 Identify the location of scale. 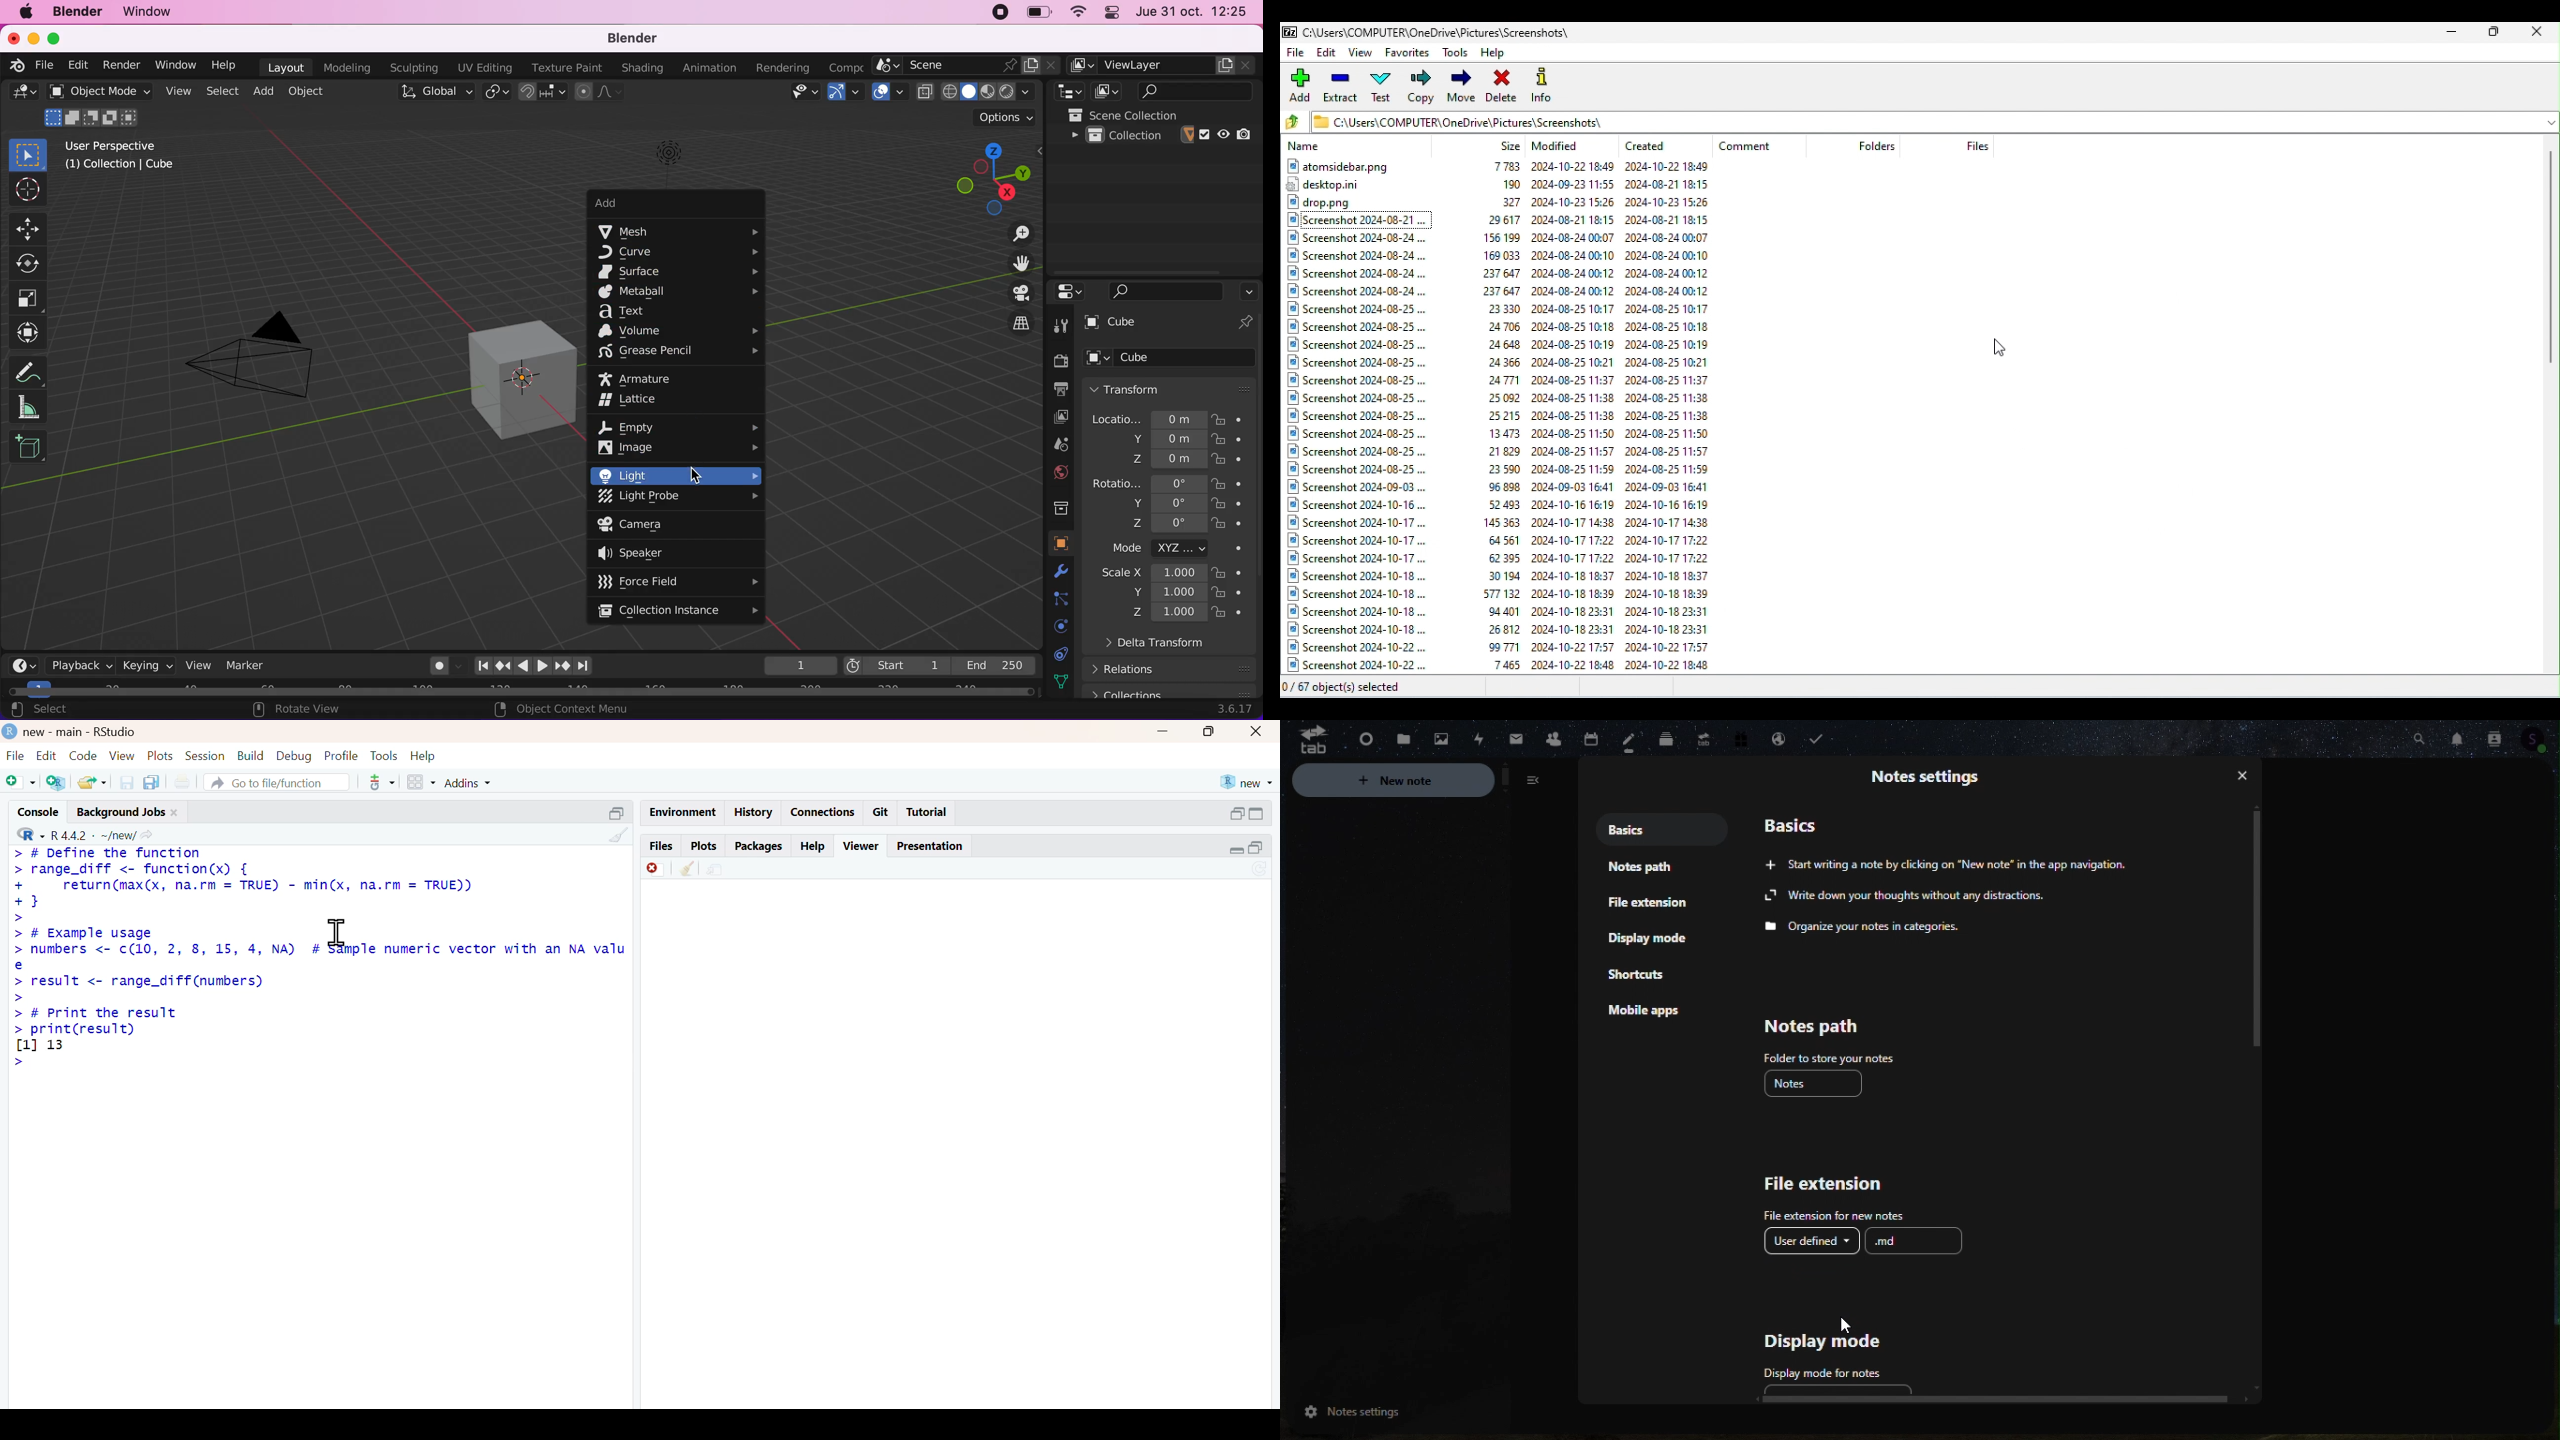
(33, 297).